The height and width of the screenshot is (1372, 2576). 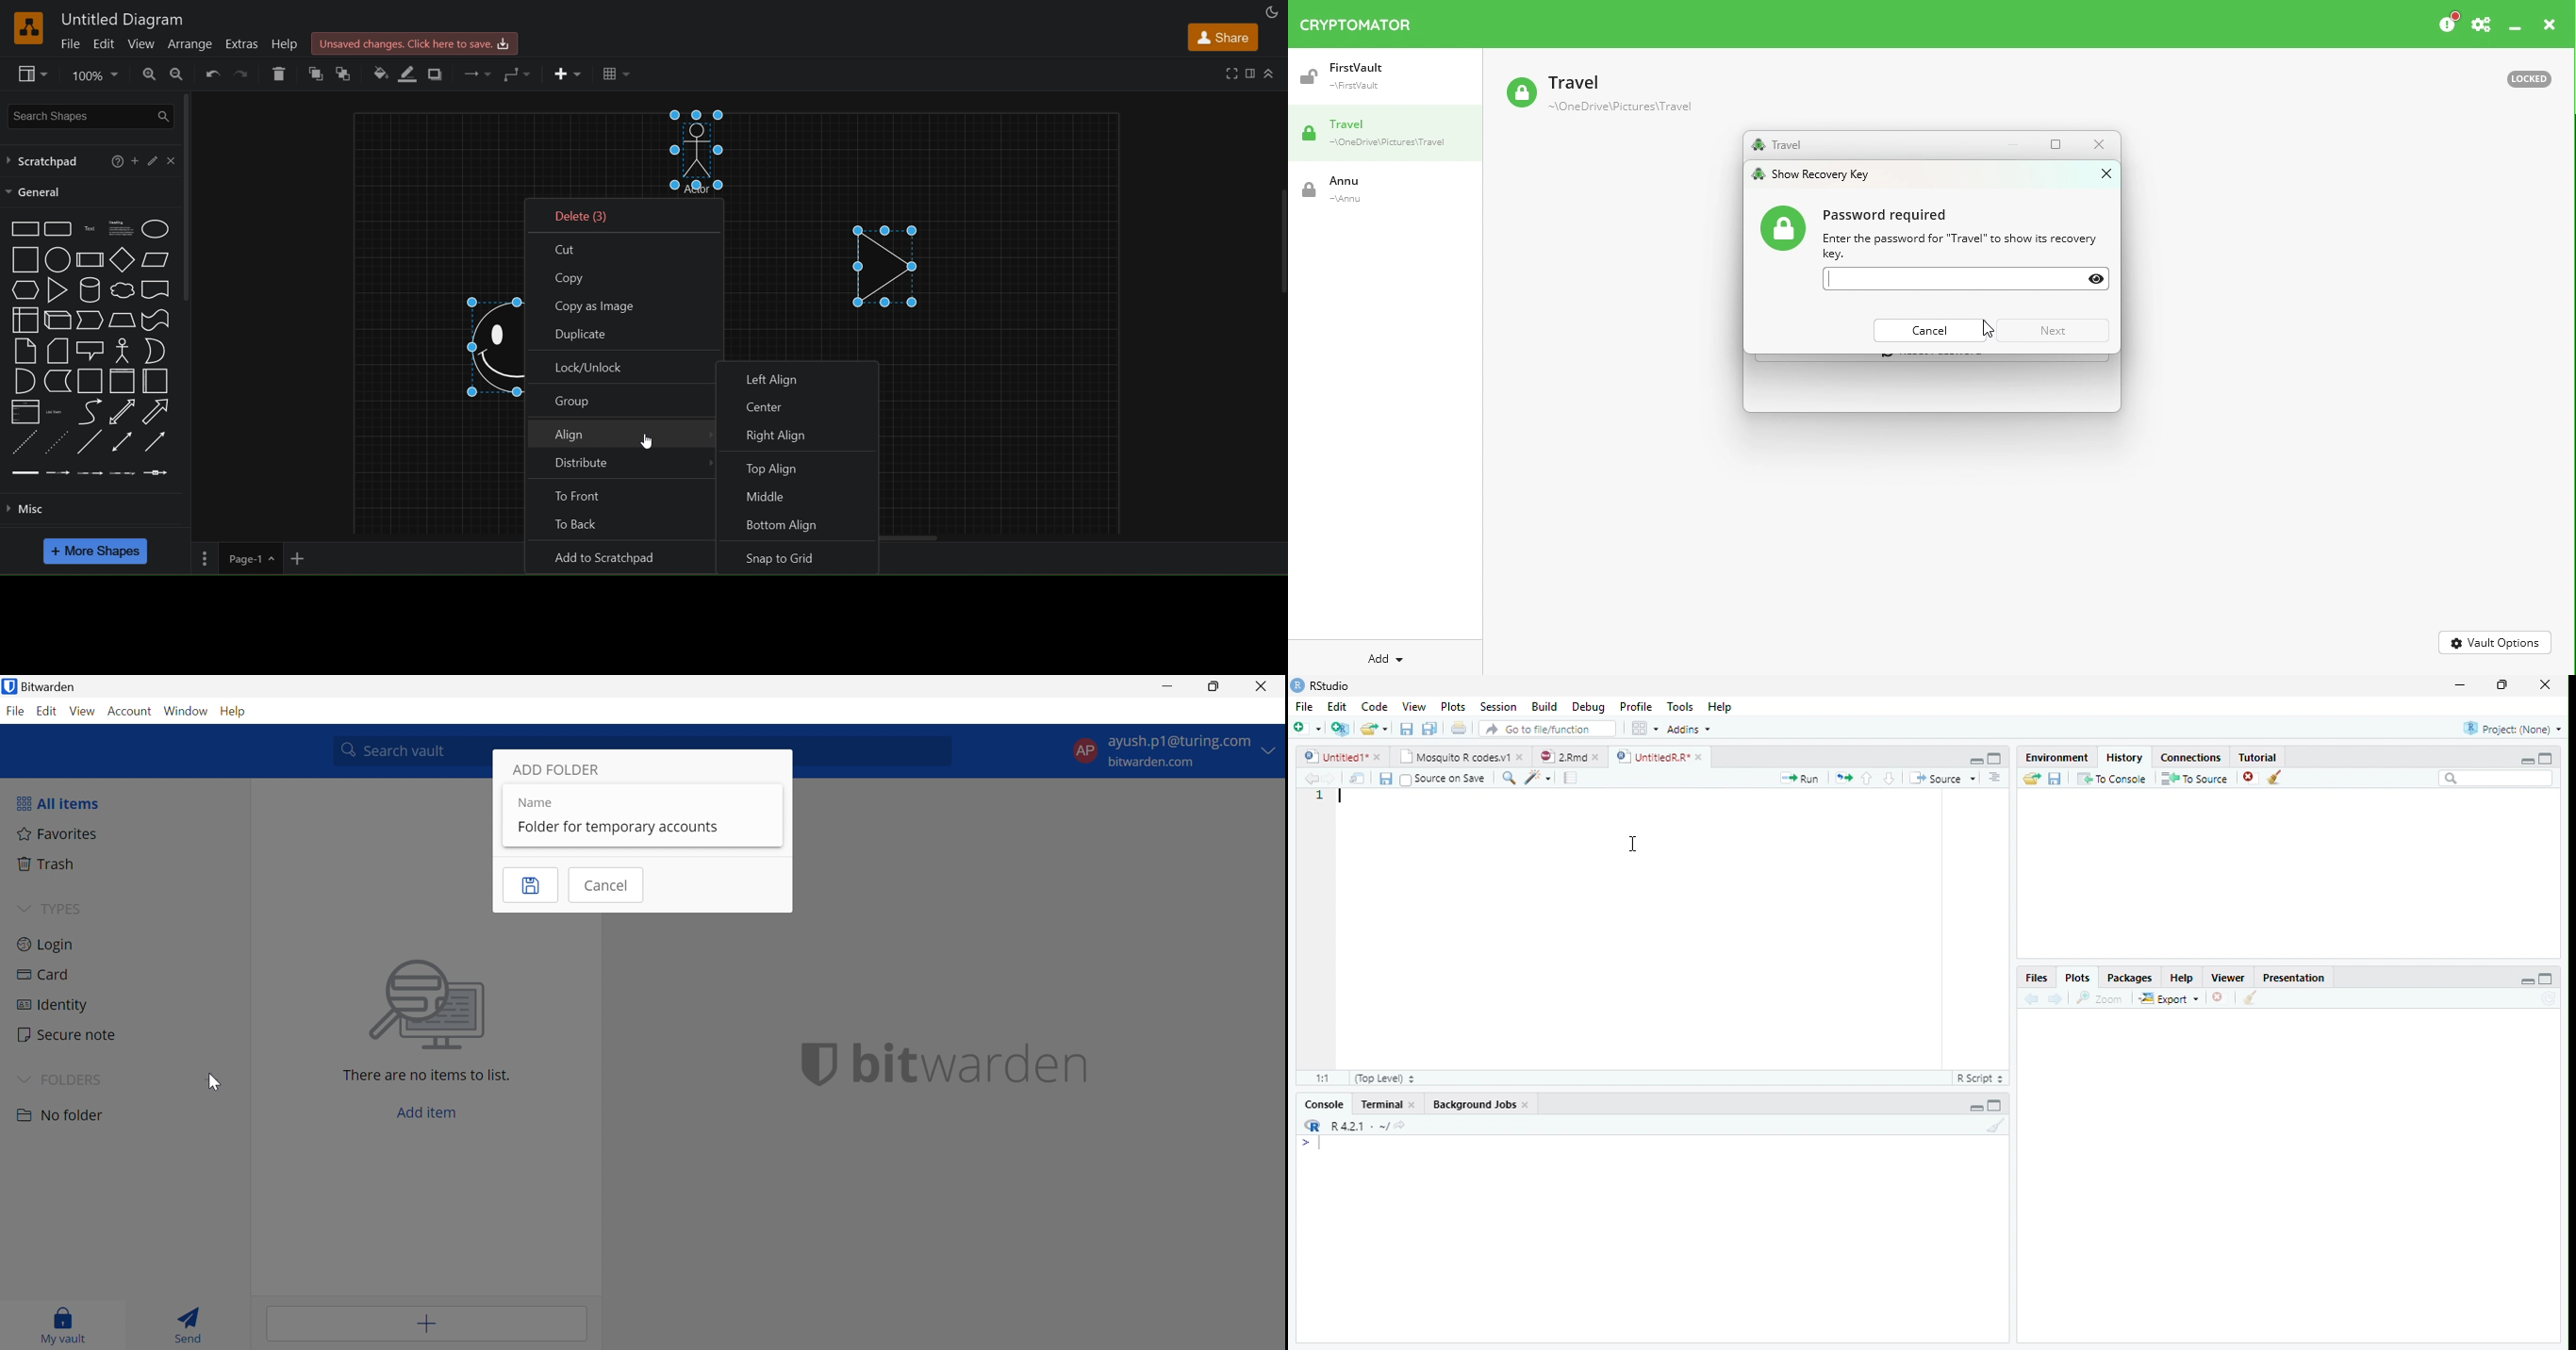 I want to click on help, so click(x=115, y=160).